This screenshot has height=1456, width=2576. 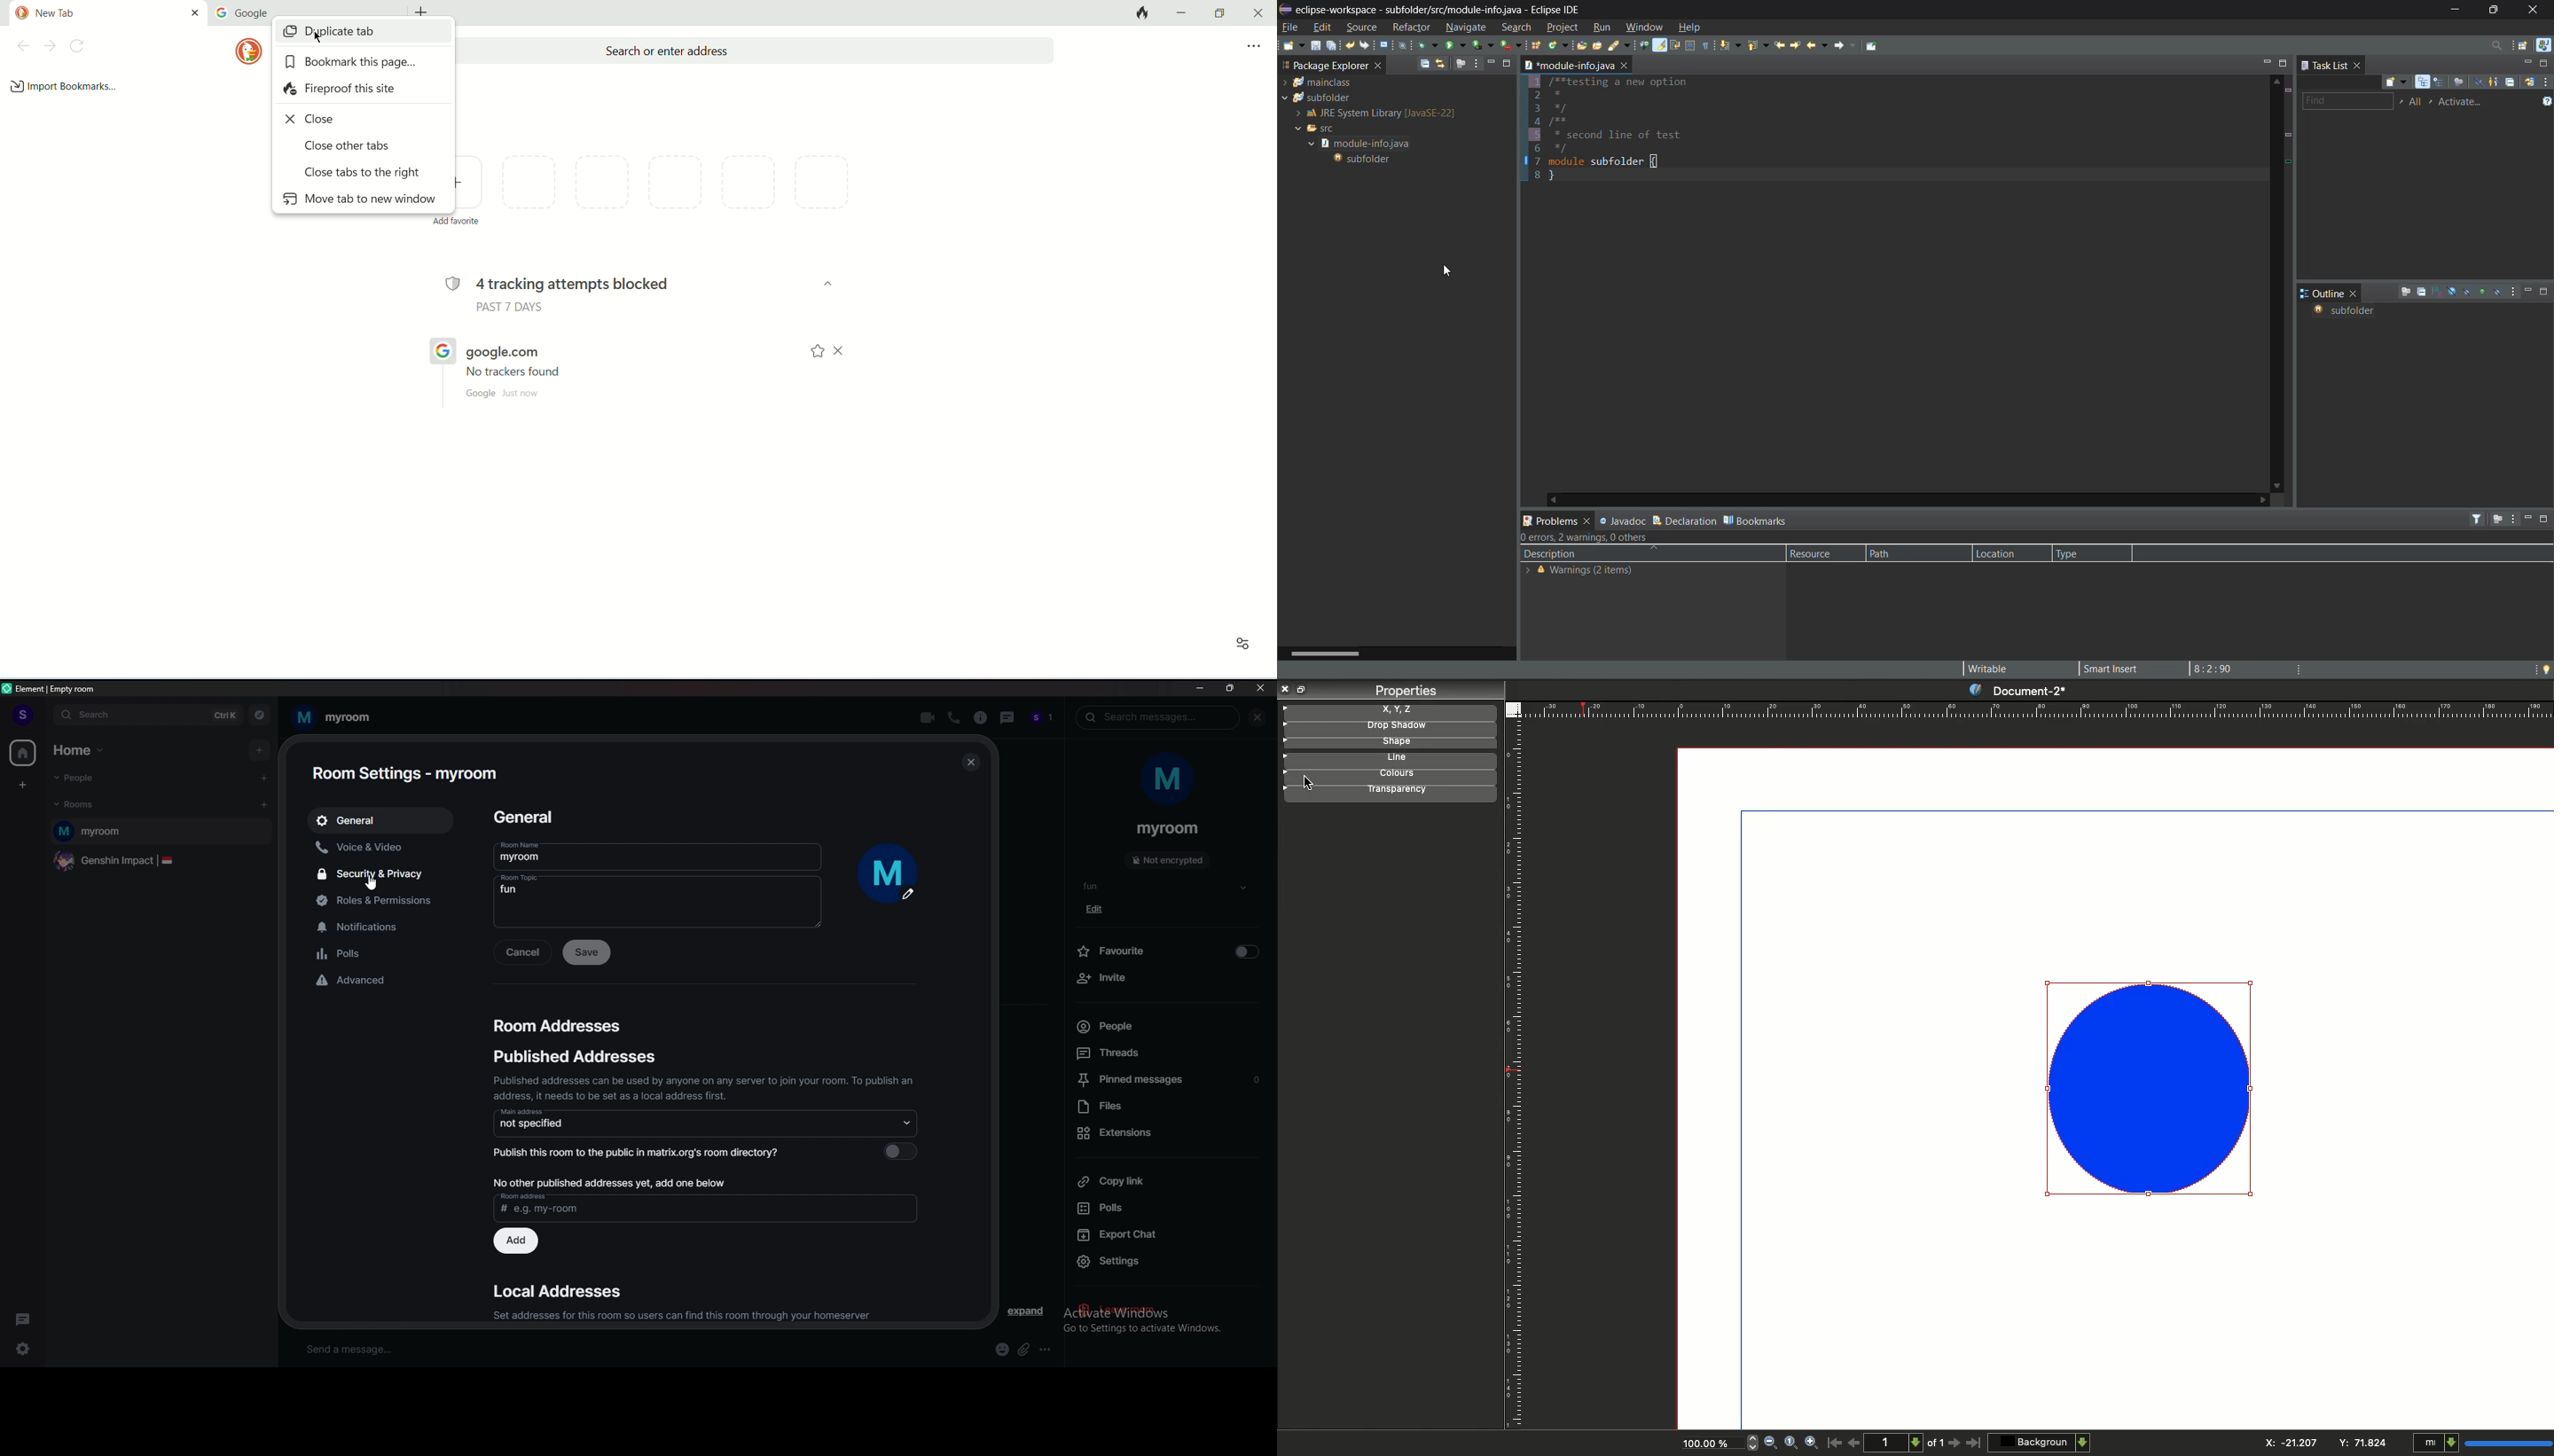 I want to click on quick settings, so click(x=23, y=1349).